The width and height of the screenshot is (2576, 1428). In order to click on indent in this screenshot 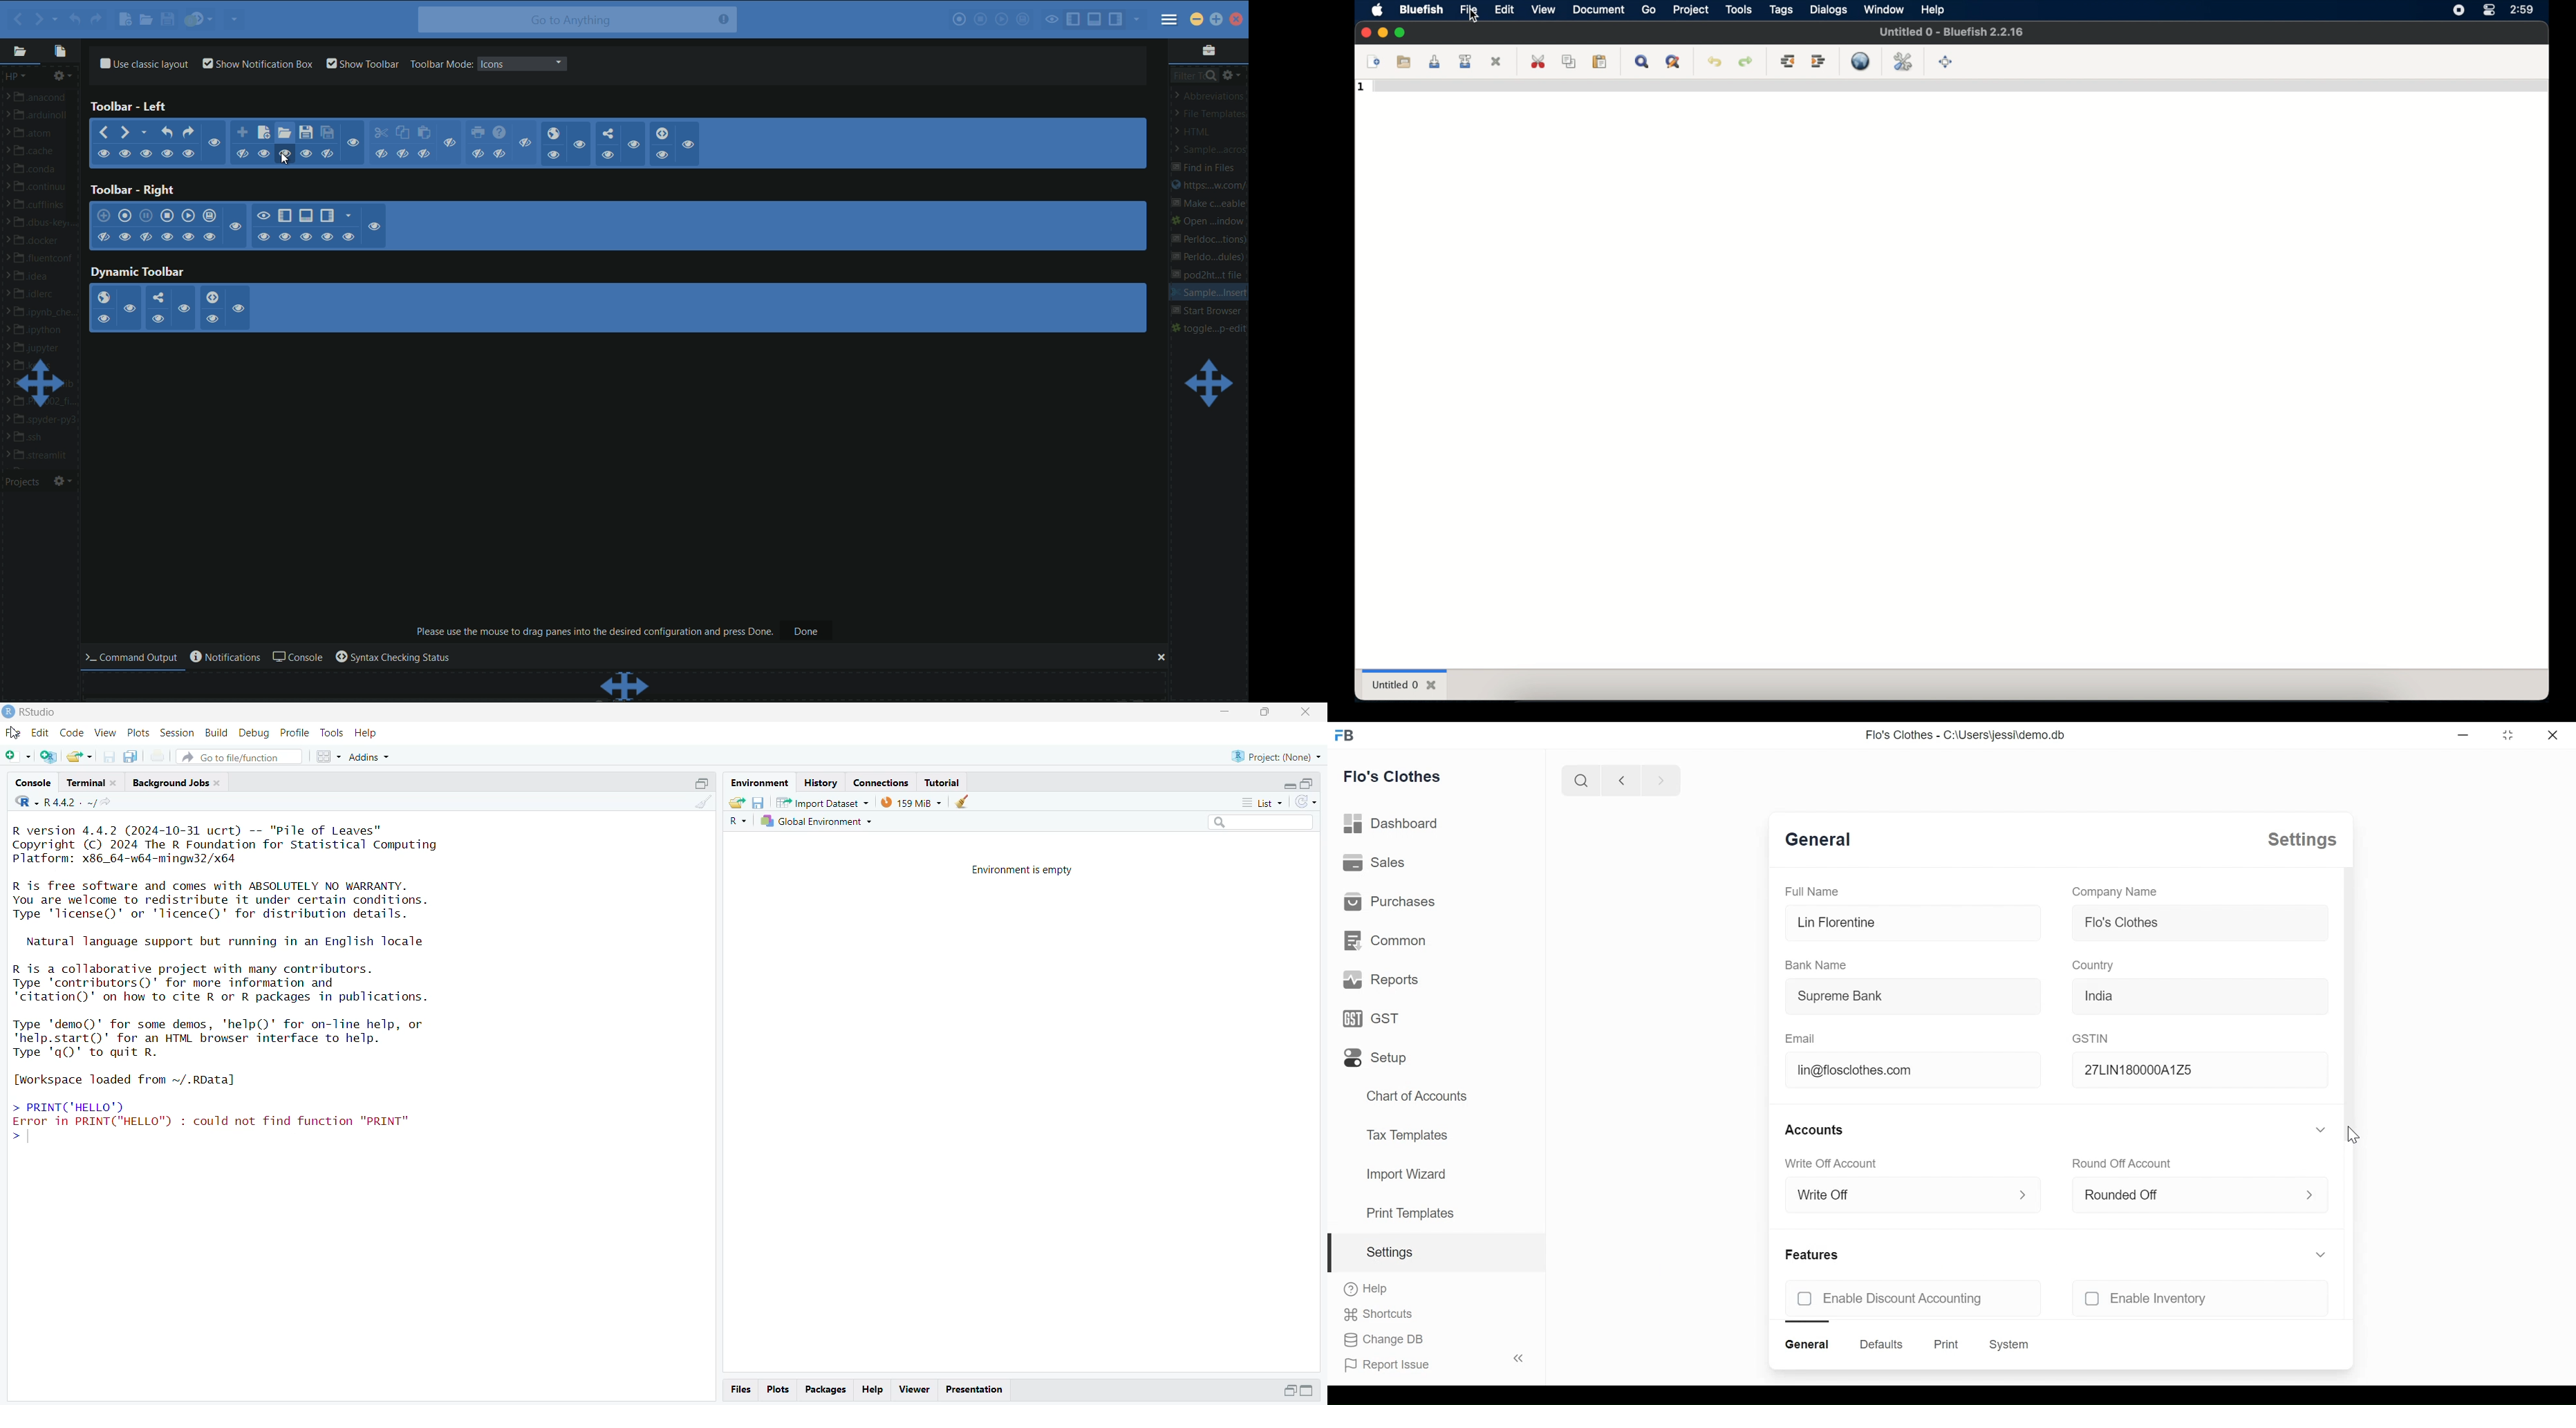, I will do `click(1818, 61)`.